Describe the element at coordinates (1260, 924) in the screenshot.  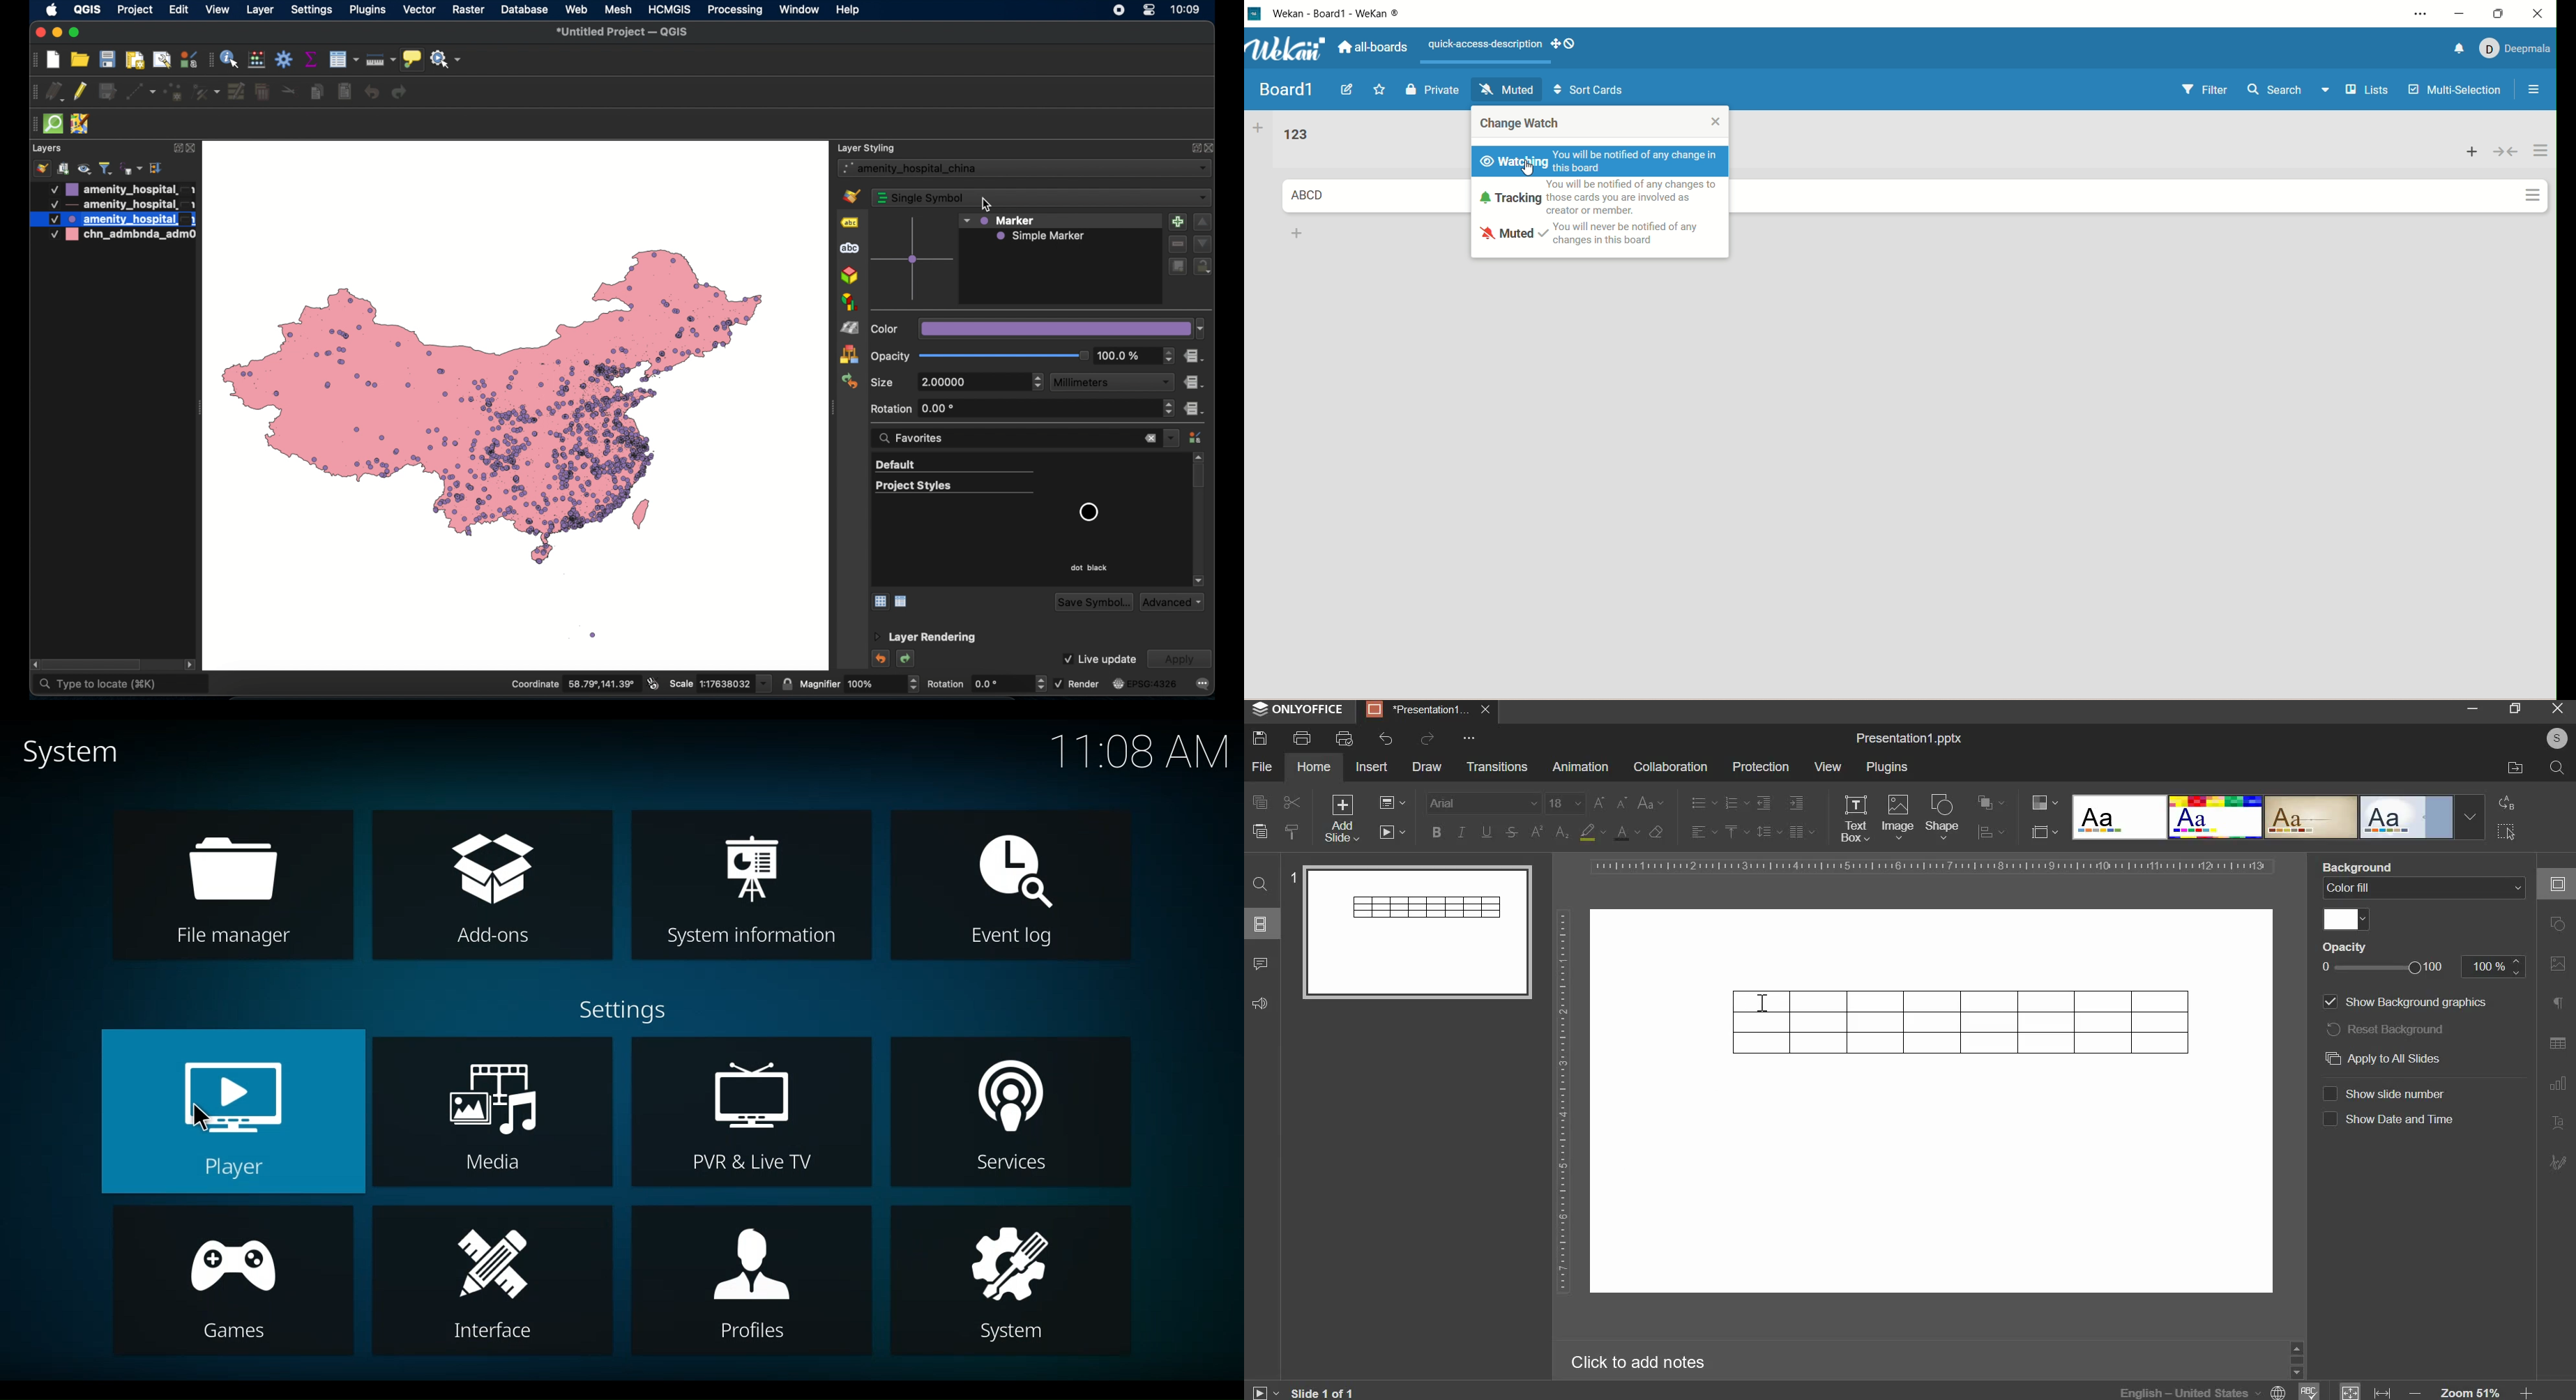
I see `slide menu` at that location.